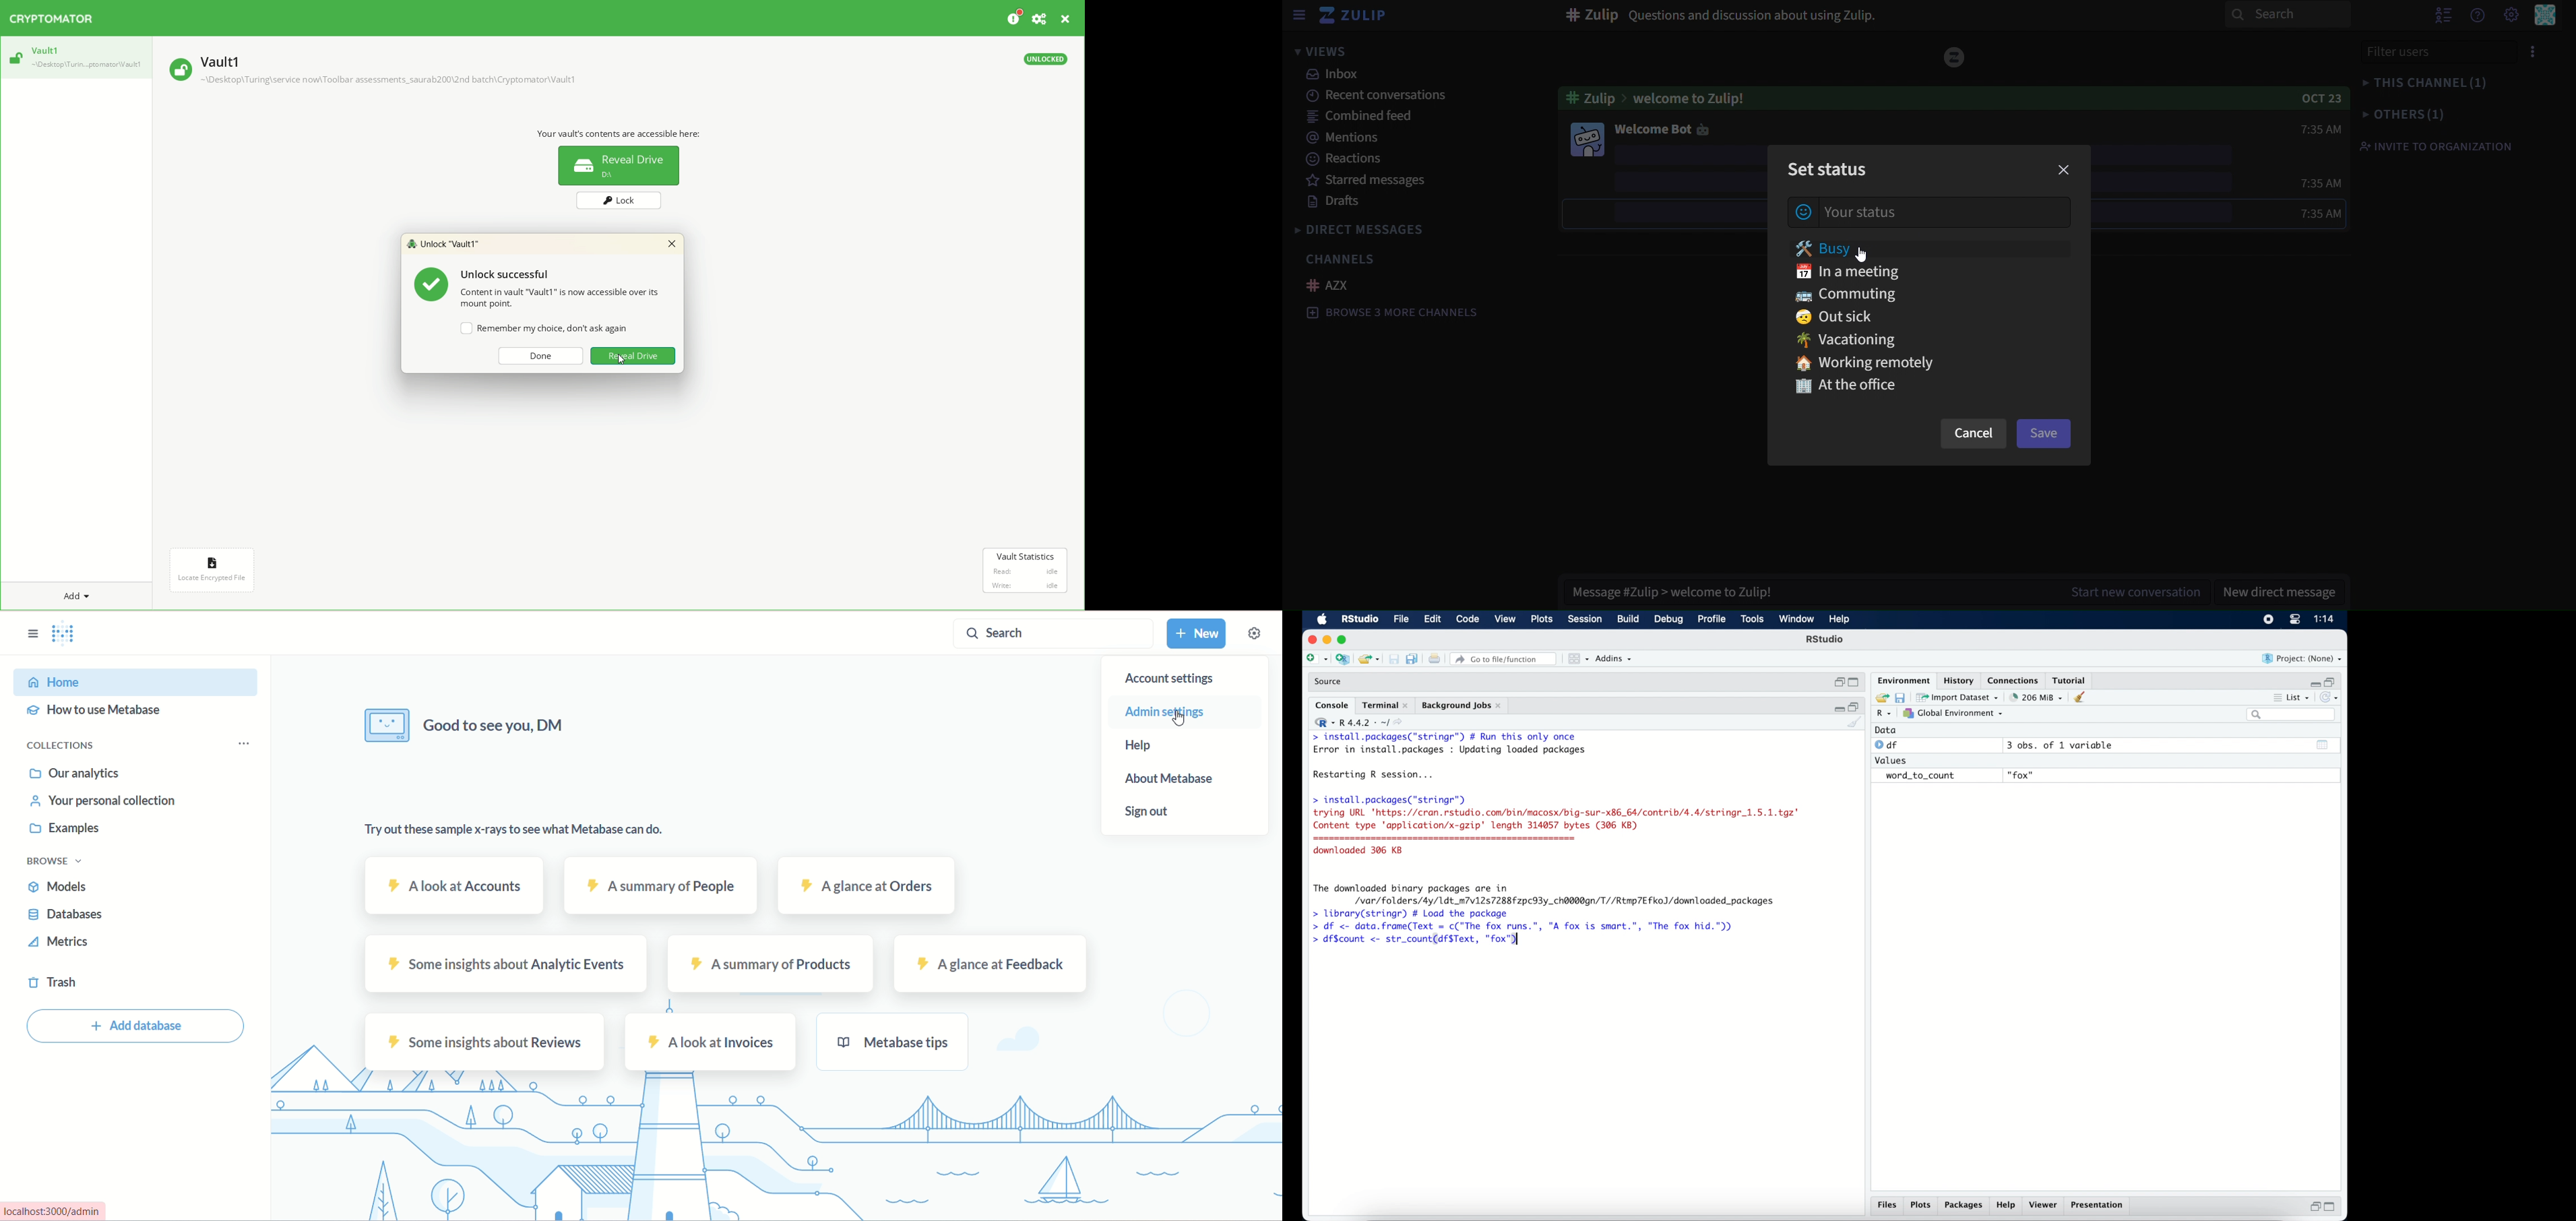 The height and width of the screenshot is (1232, 2576). Describe the element at coordinates (2269, 620) in the screenshot. I see `screen recorder` at that location.